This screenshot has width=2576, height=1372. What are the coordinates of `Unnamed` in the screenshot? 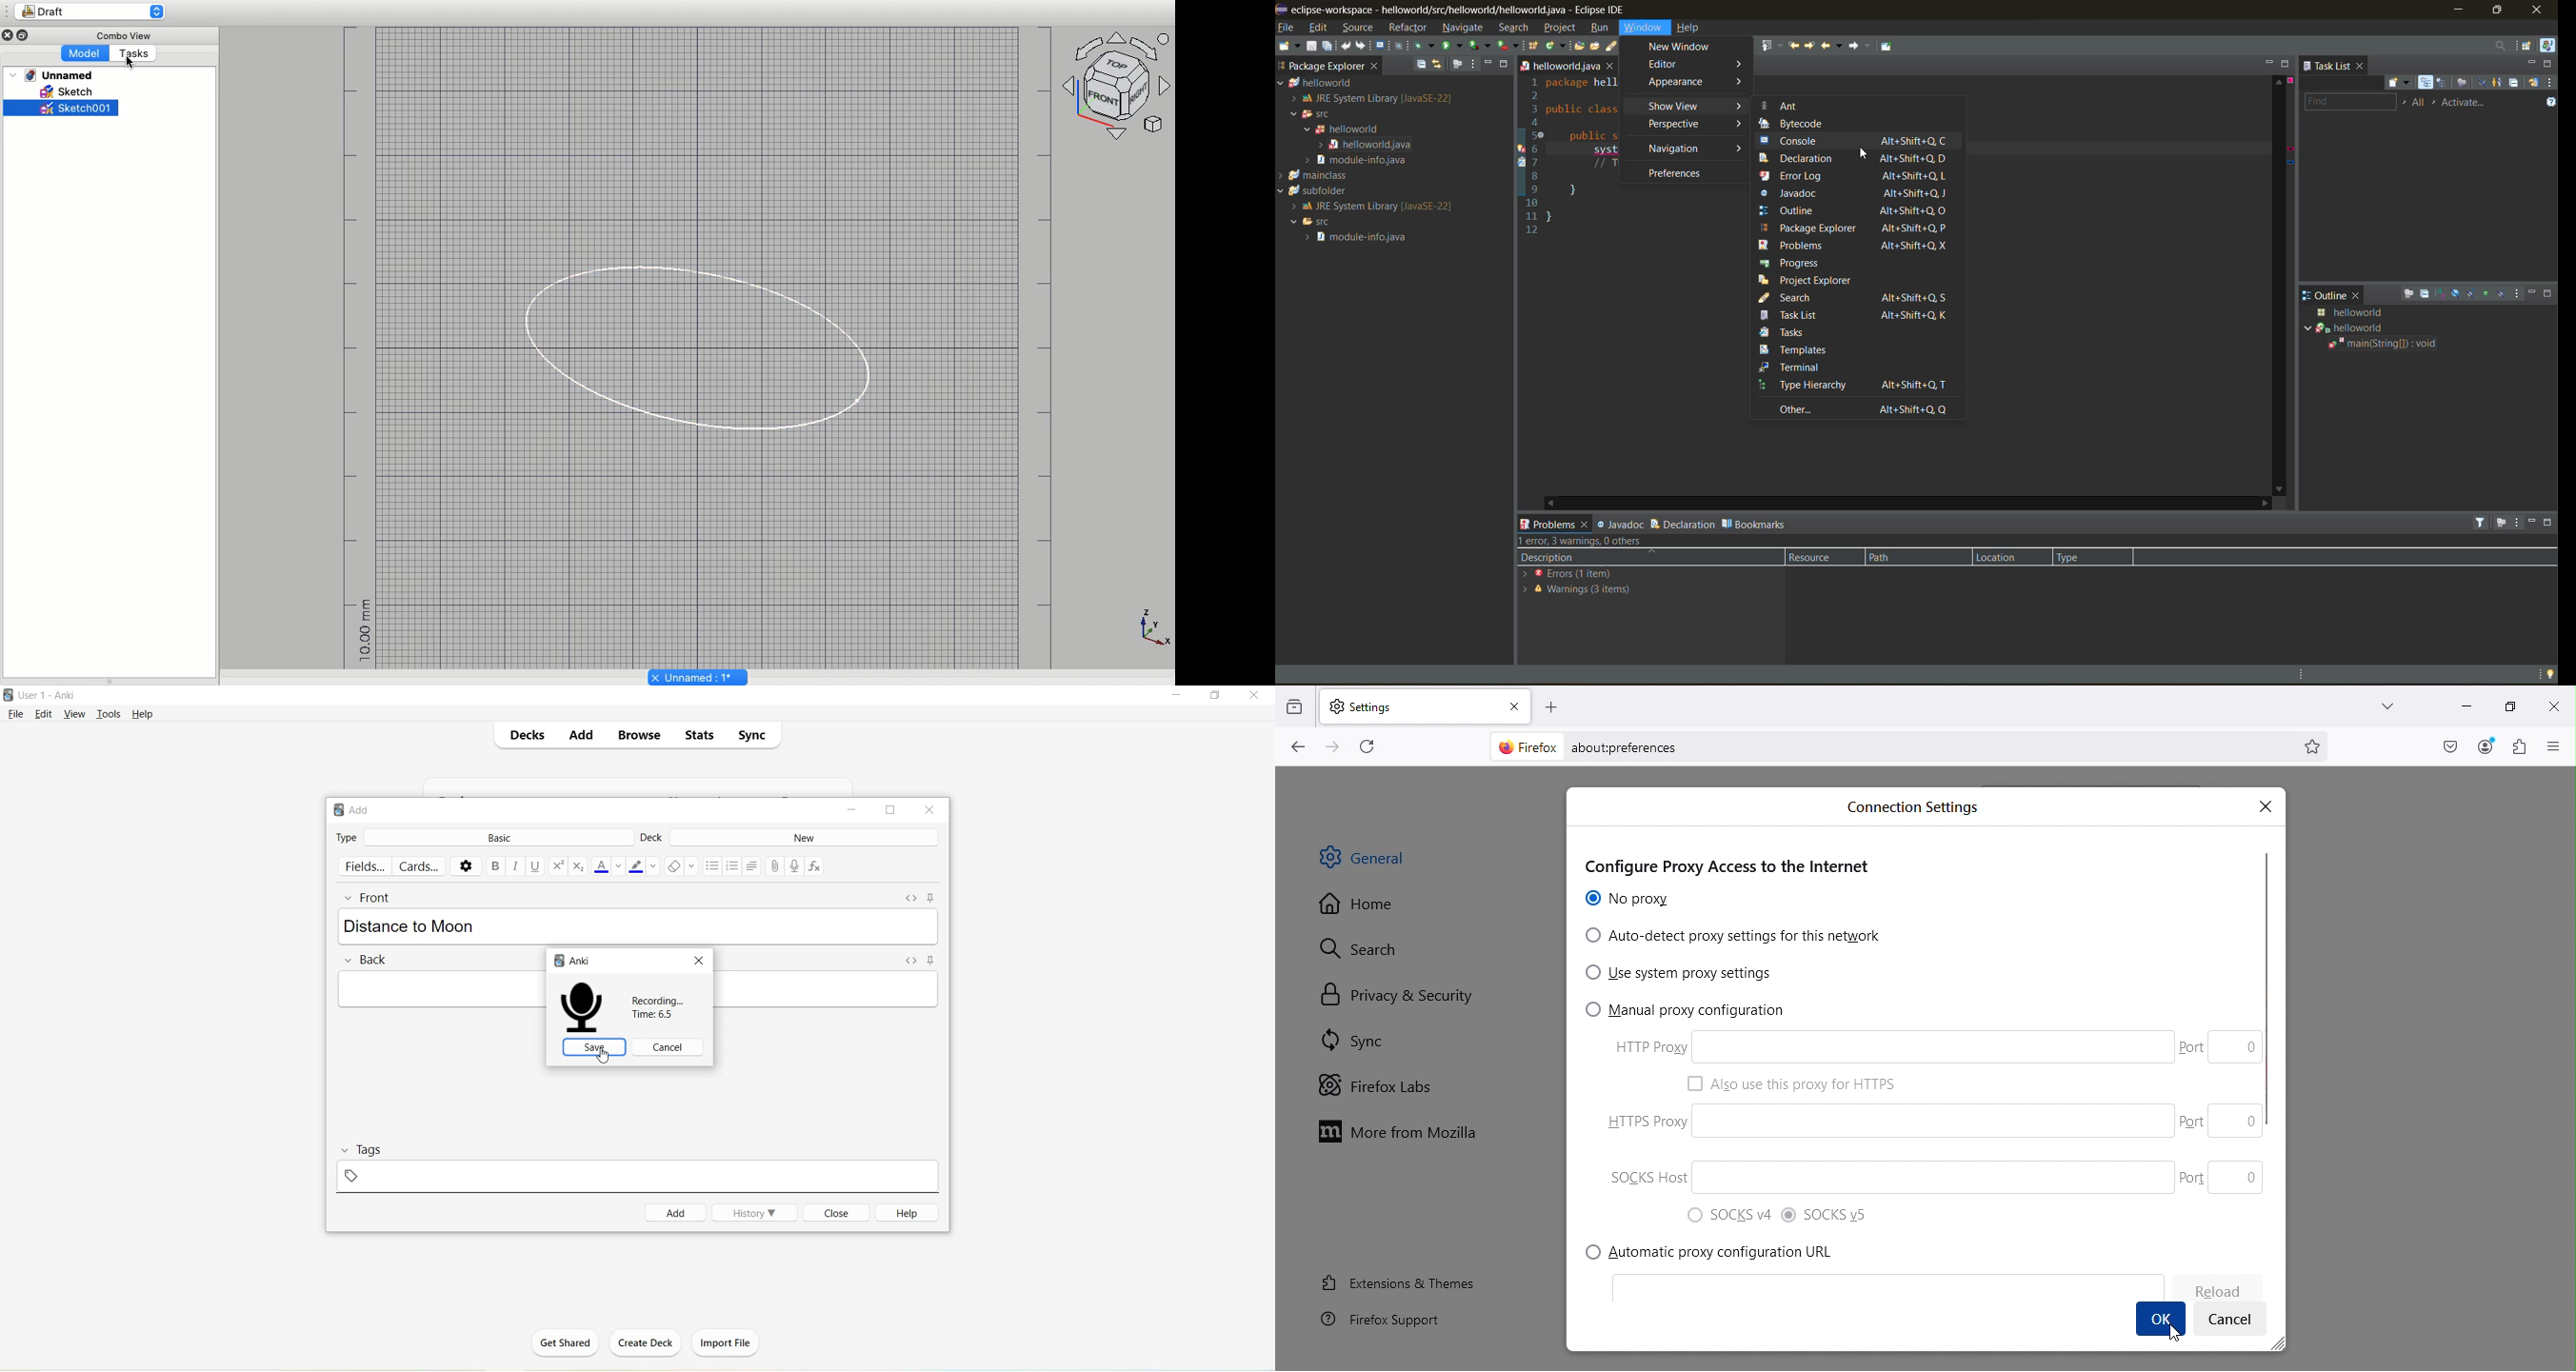 It's located at (56, 74).